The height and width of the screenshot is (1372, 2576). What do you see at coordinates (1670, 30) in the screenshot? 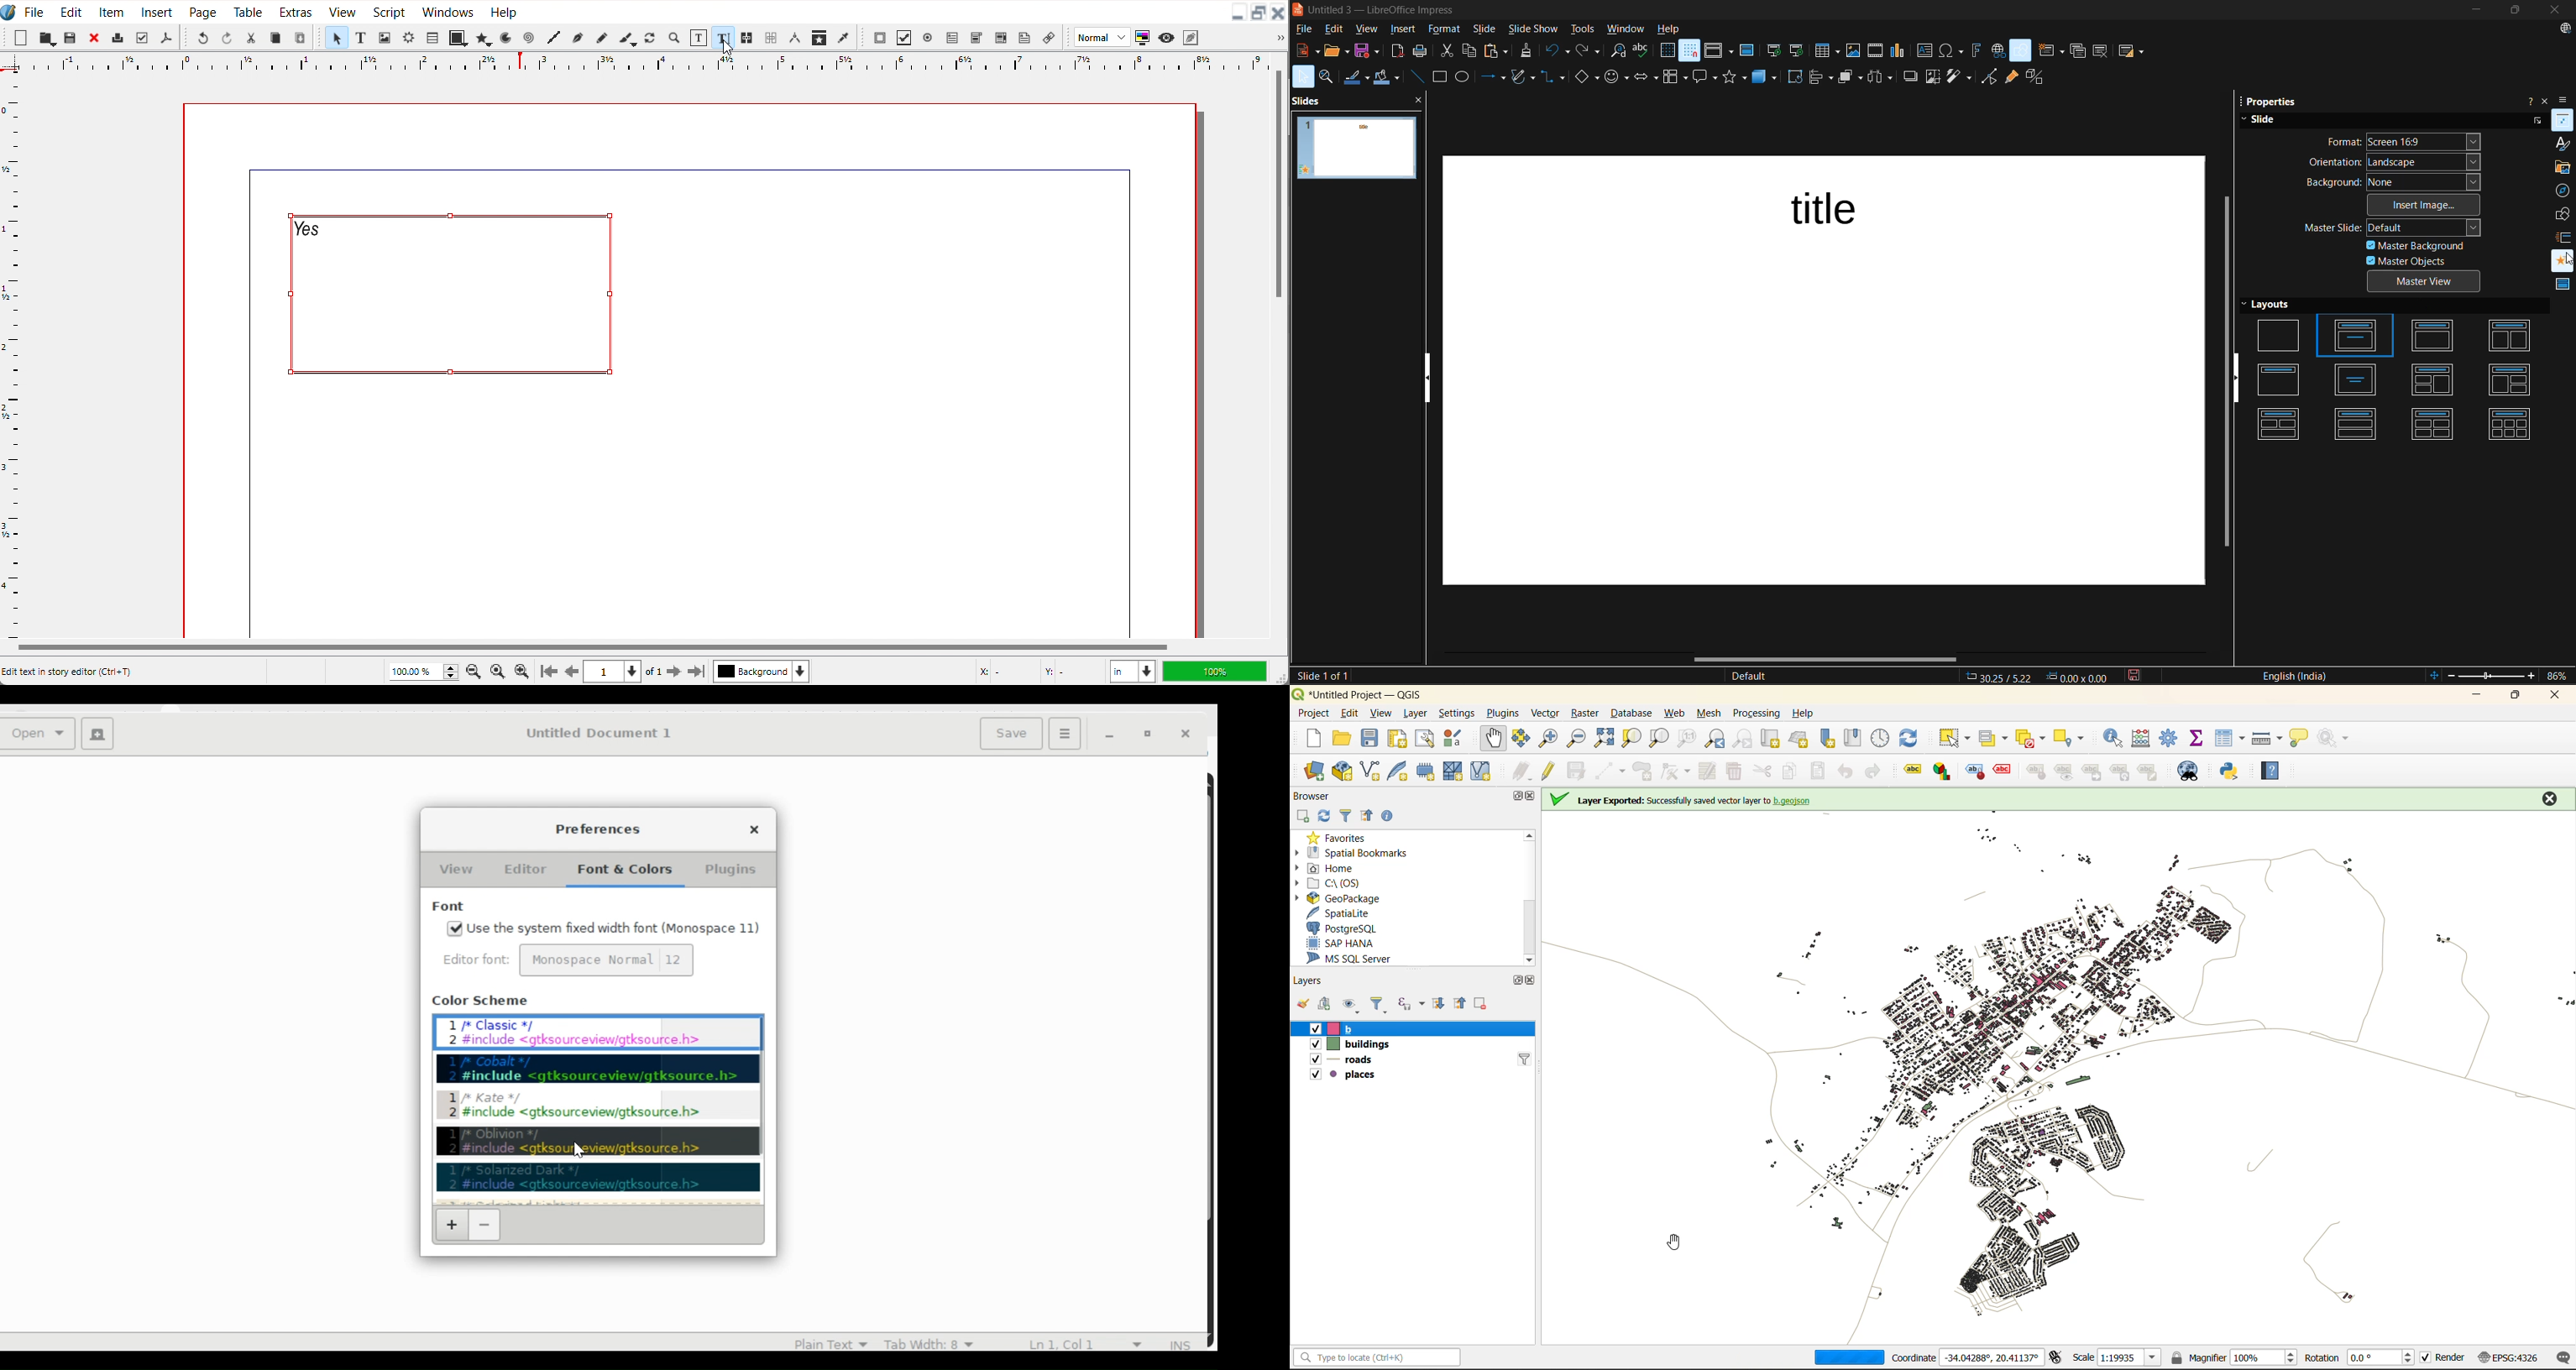
I see `help` at bounding box center [1670, 30].